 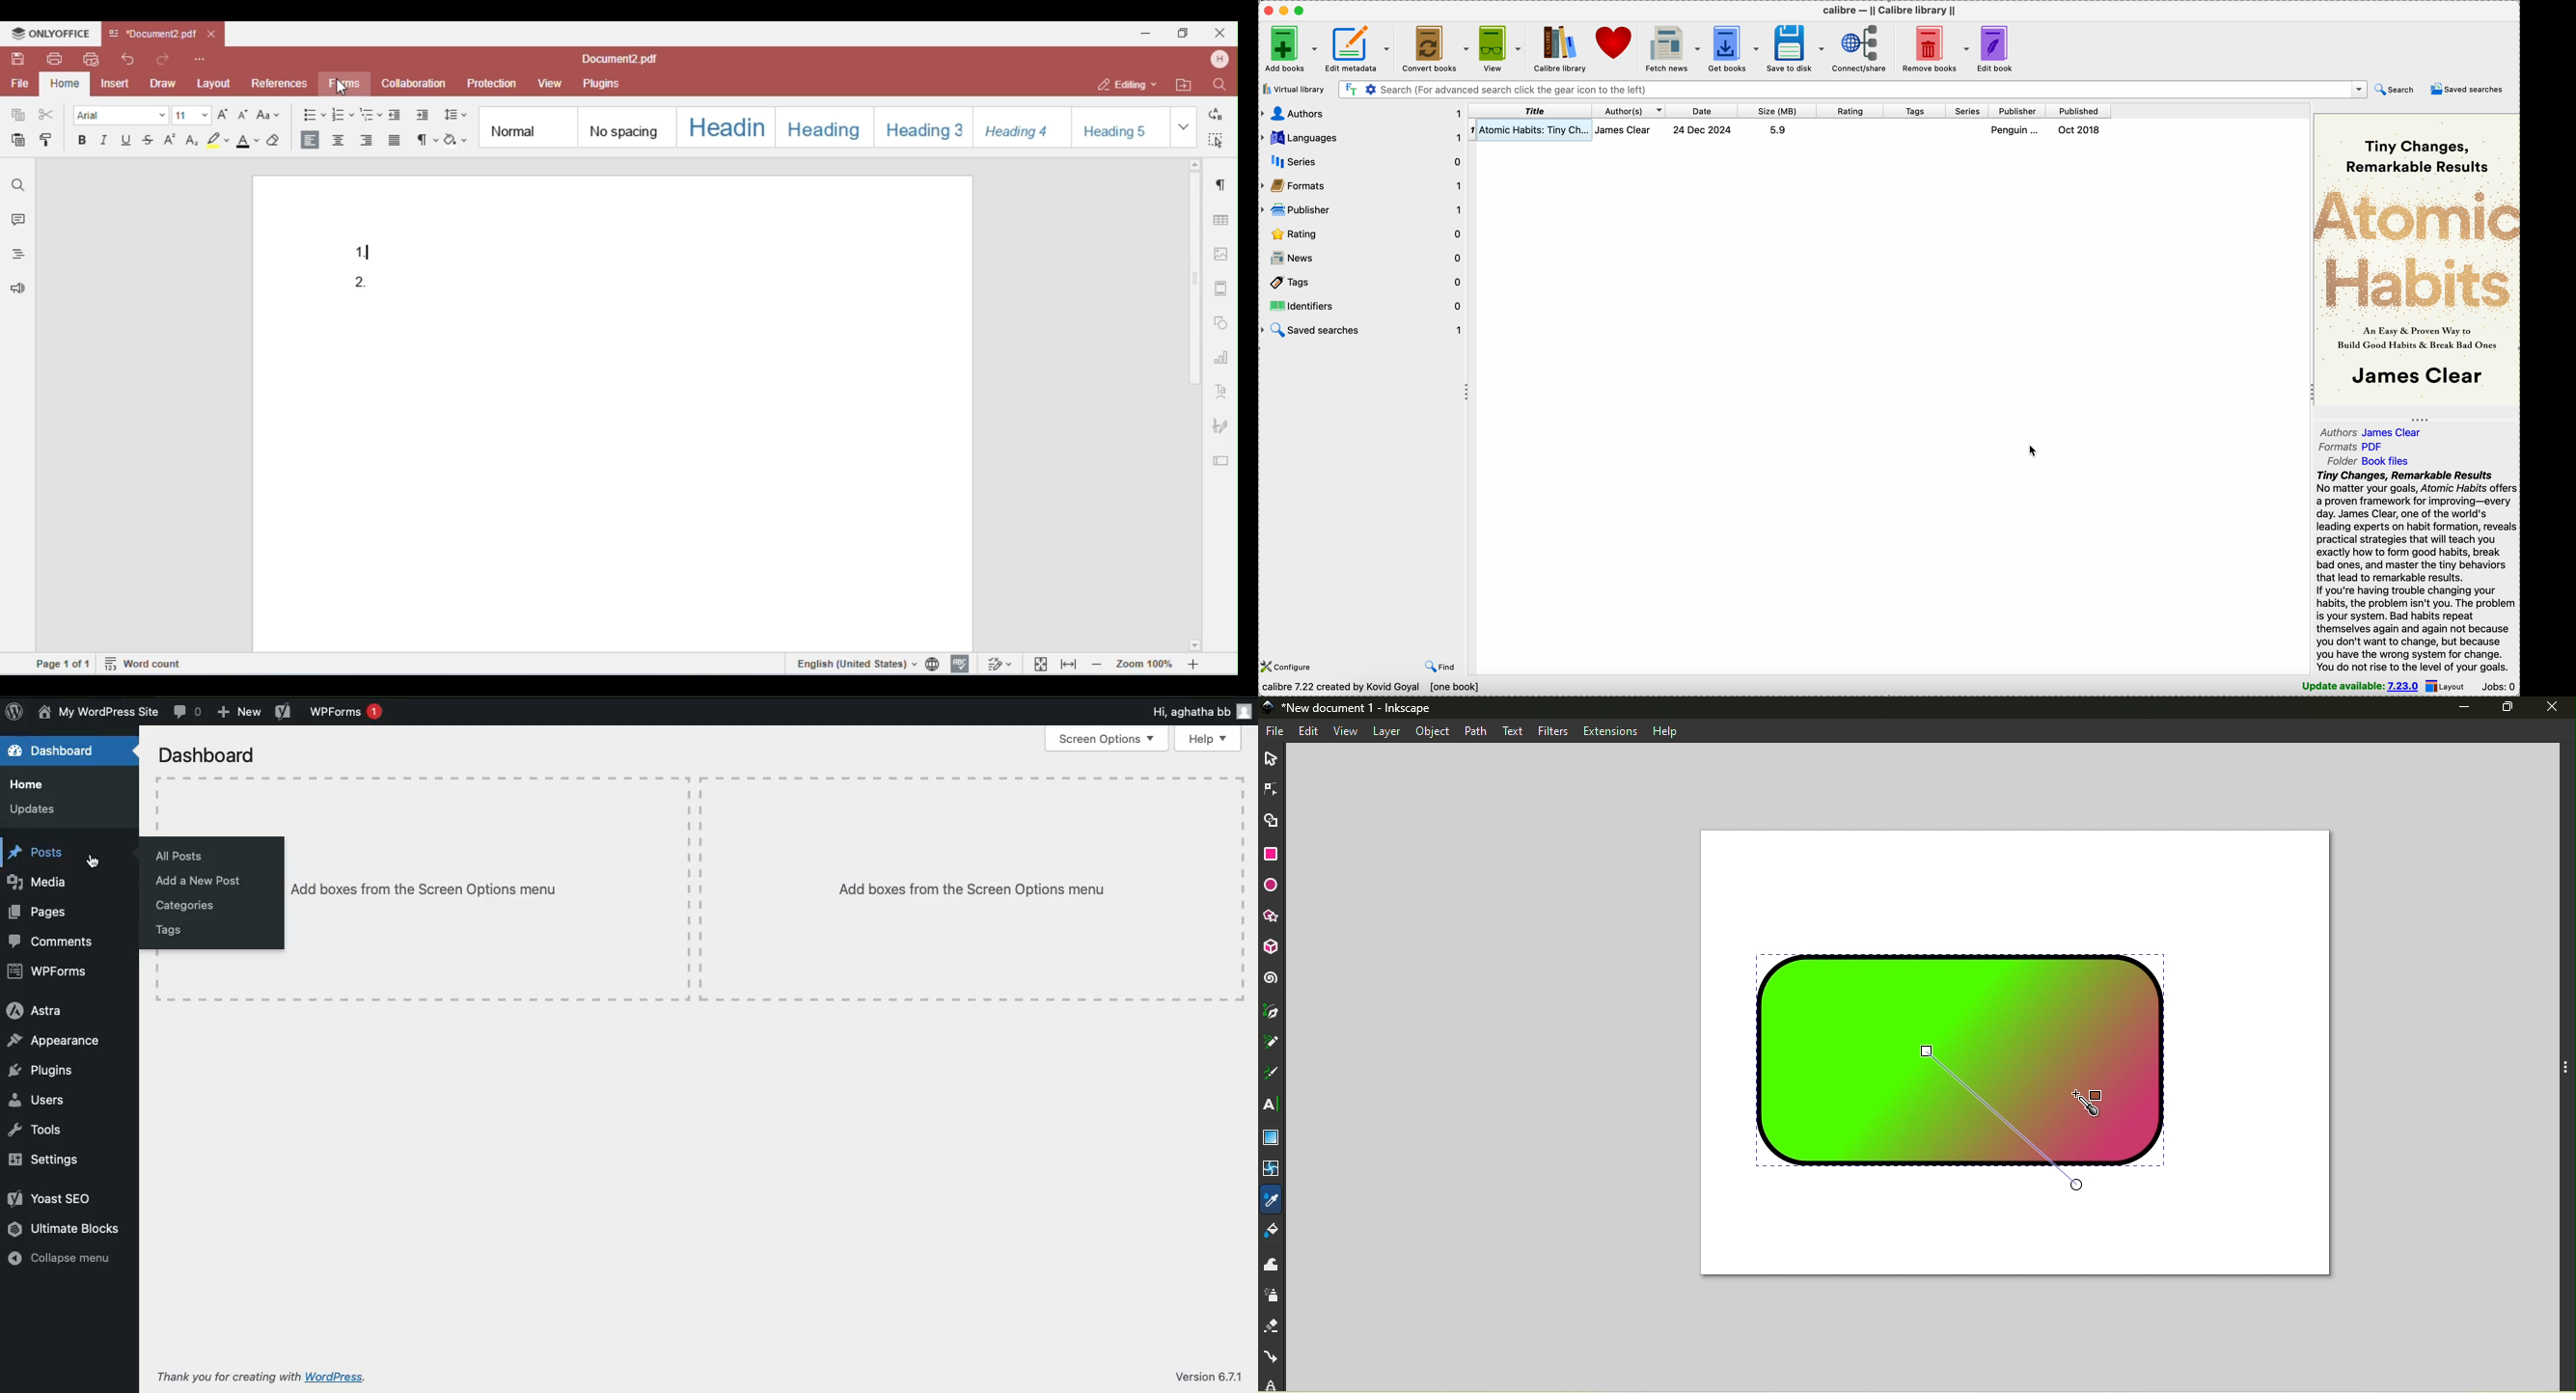 I want to click on Hi user, so click(x=1174, y=713).